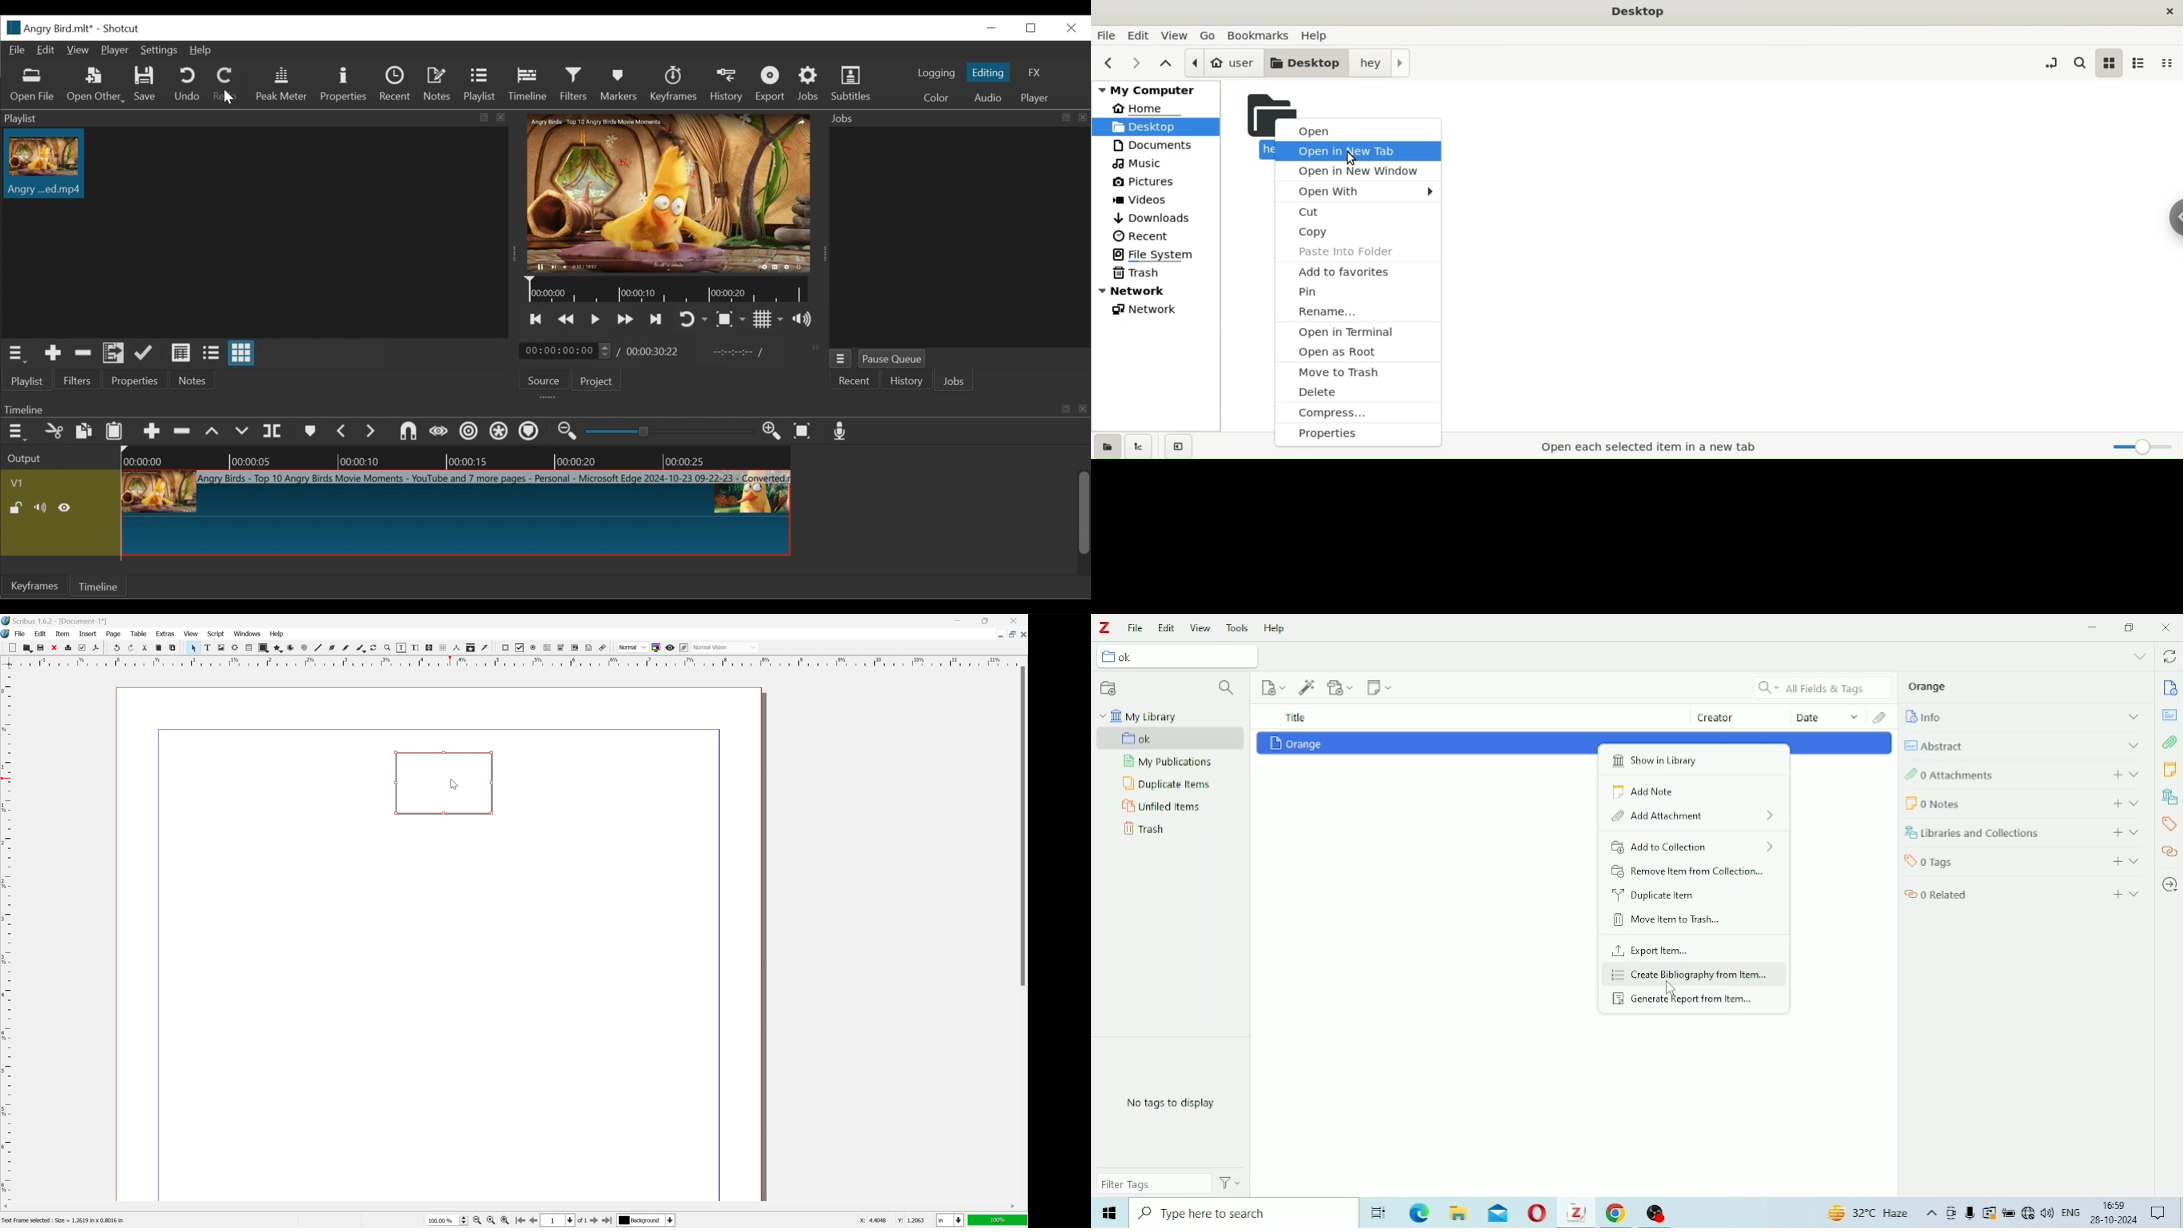 Image resolution: width=2184 pixels, height=1232 pixels. Describe the element at coordinates (656, 320) in the screenshot. I see `Skip to the next point` at that location.